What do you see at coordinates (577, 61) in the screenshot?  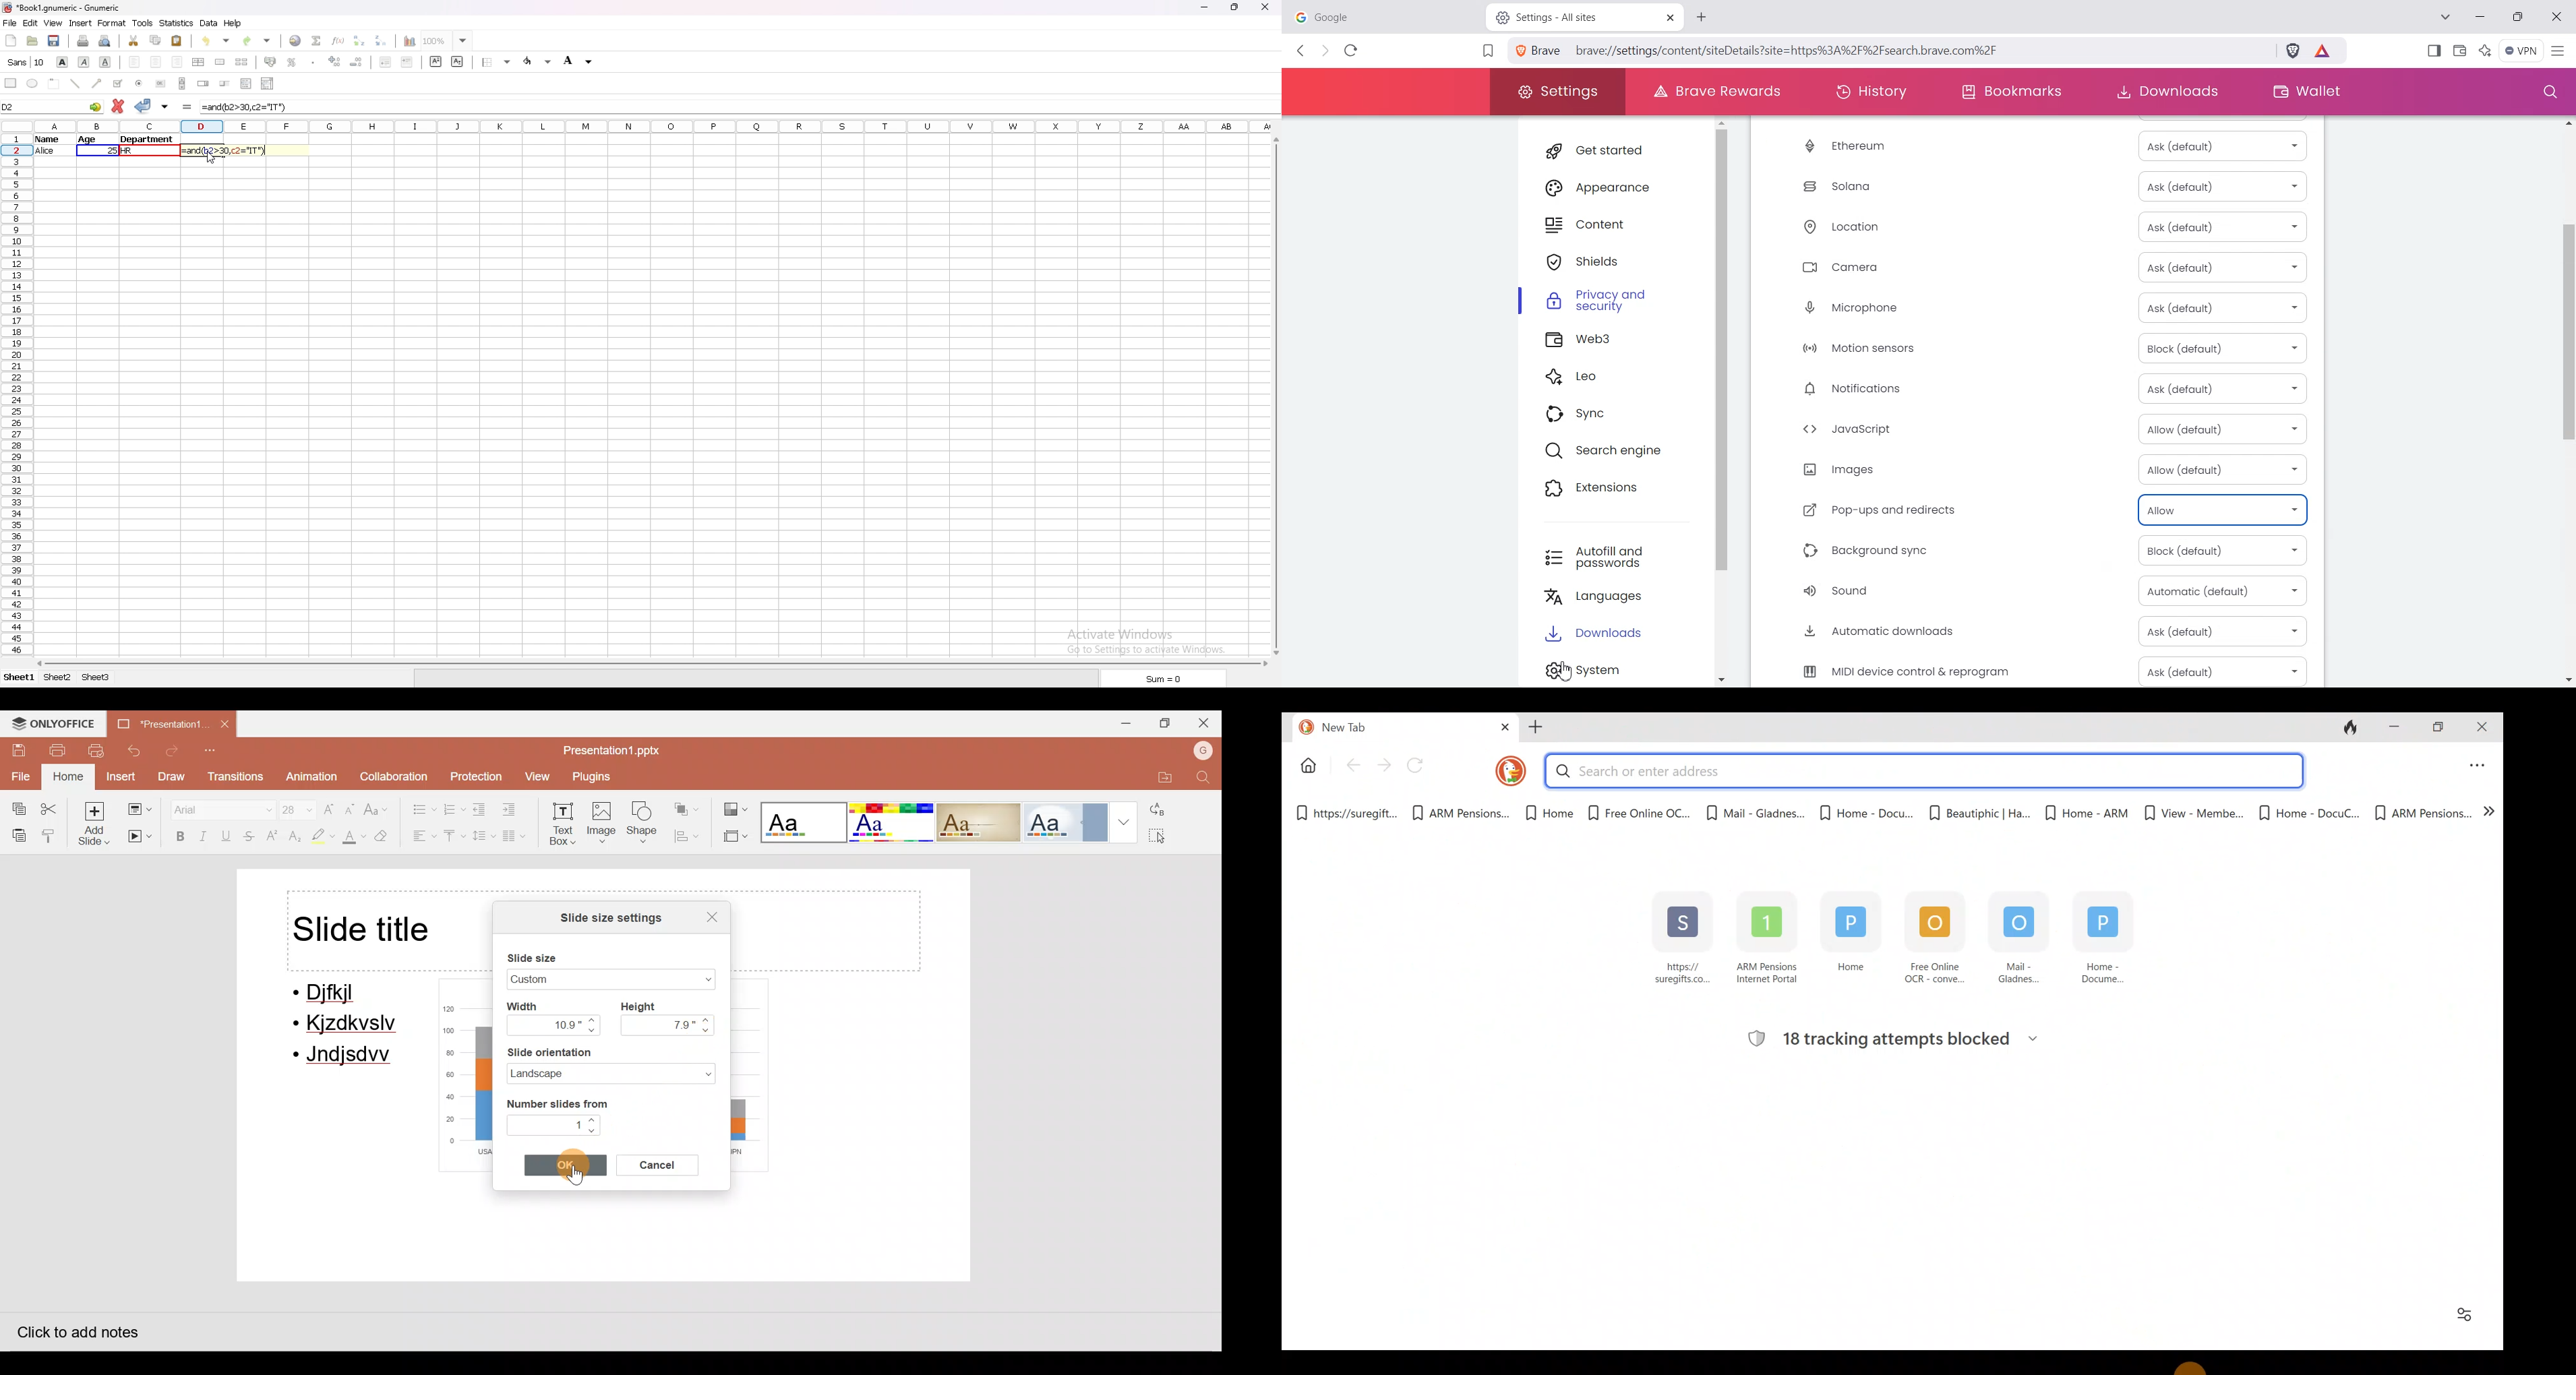 I see `background` at bounding box center [577, 61].